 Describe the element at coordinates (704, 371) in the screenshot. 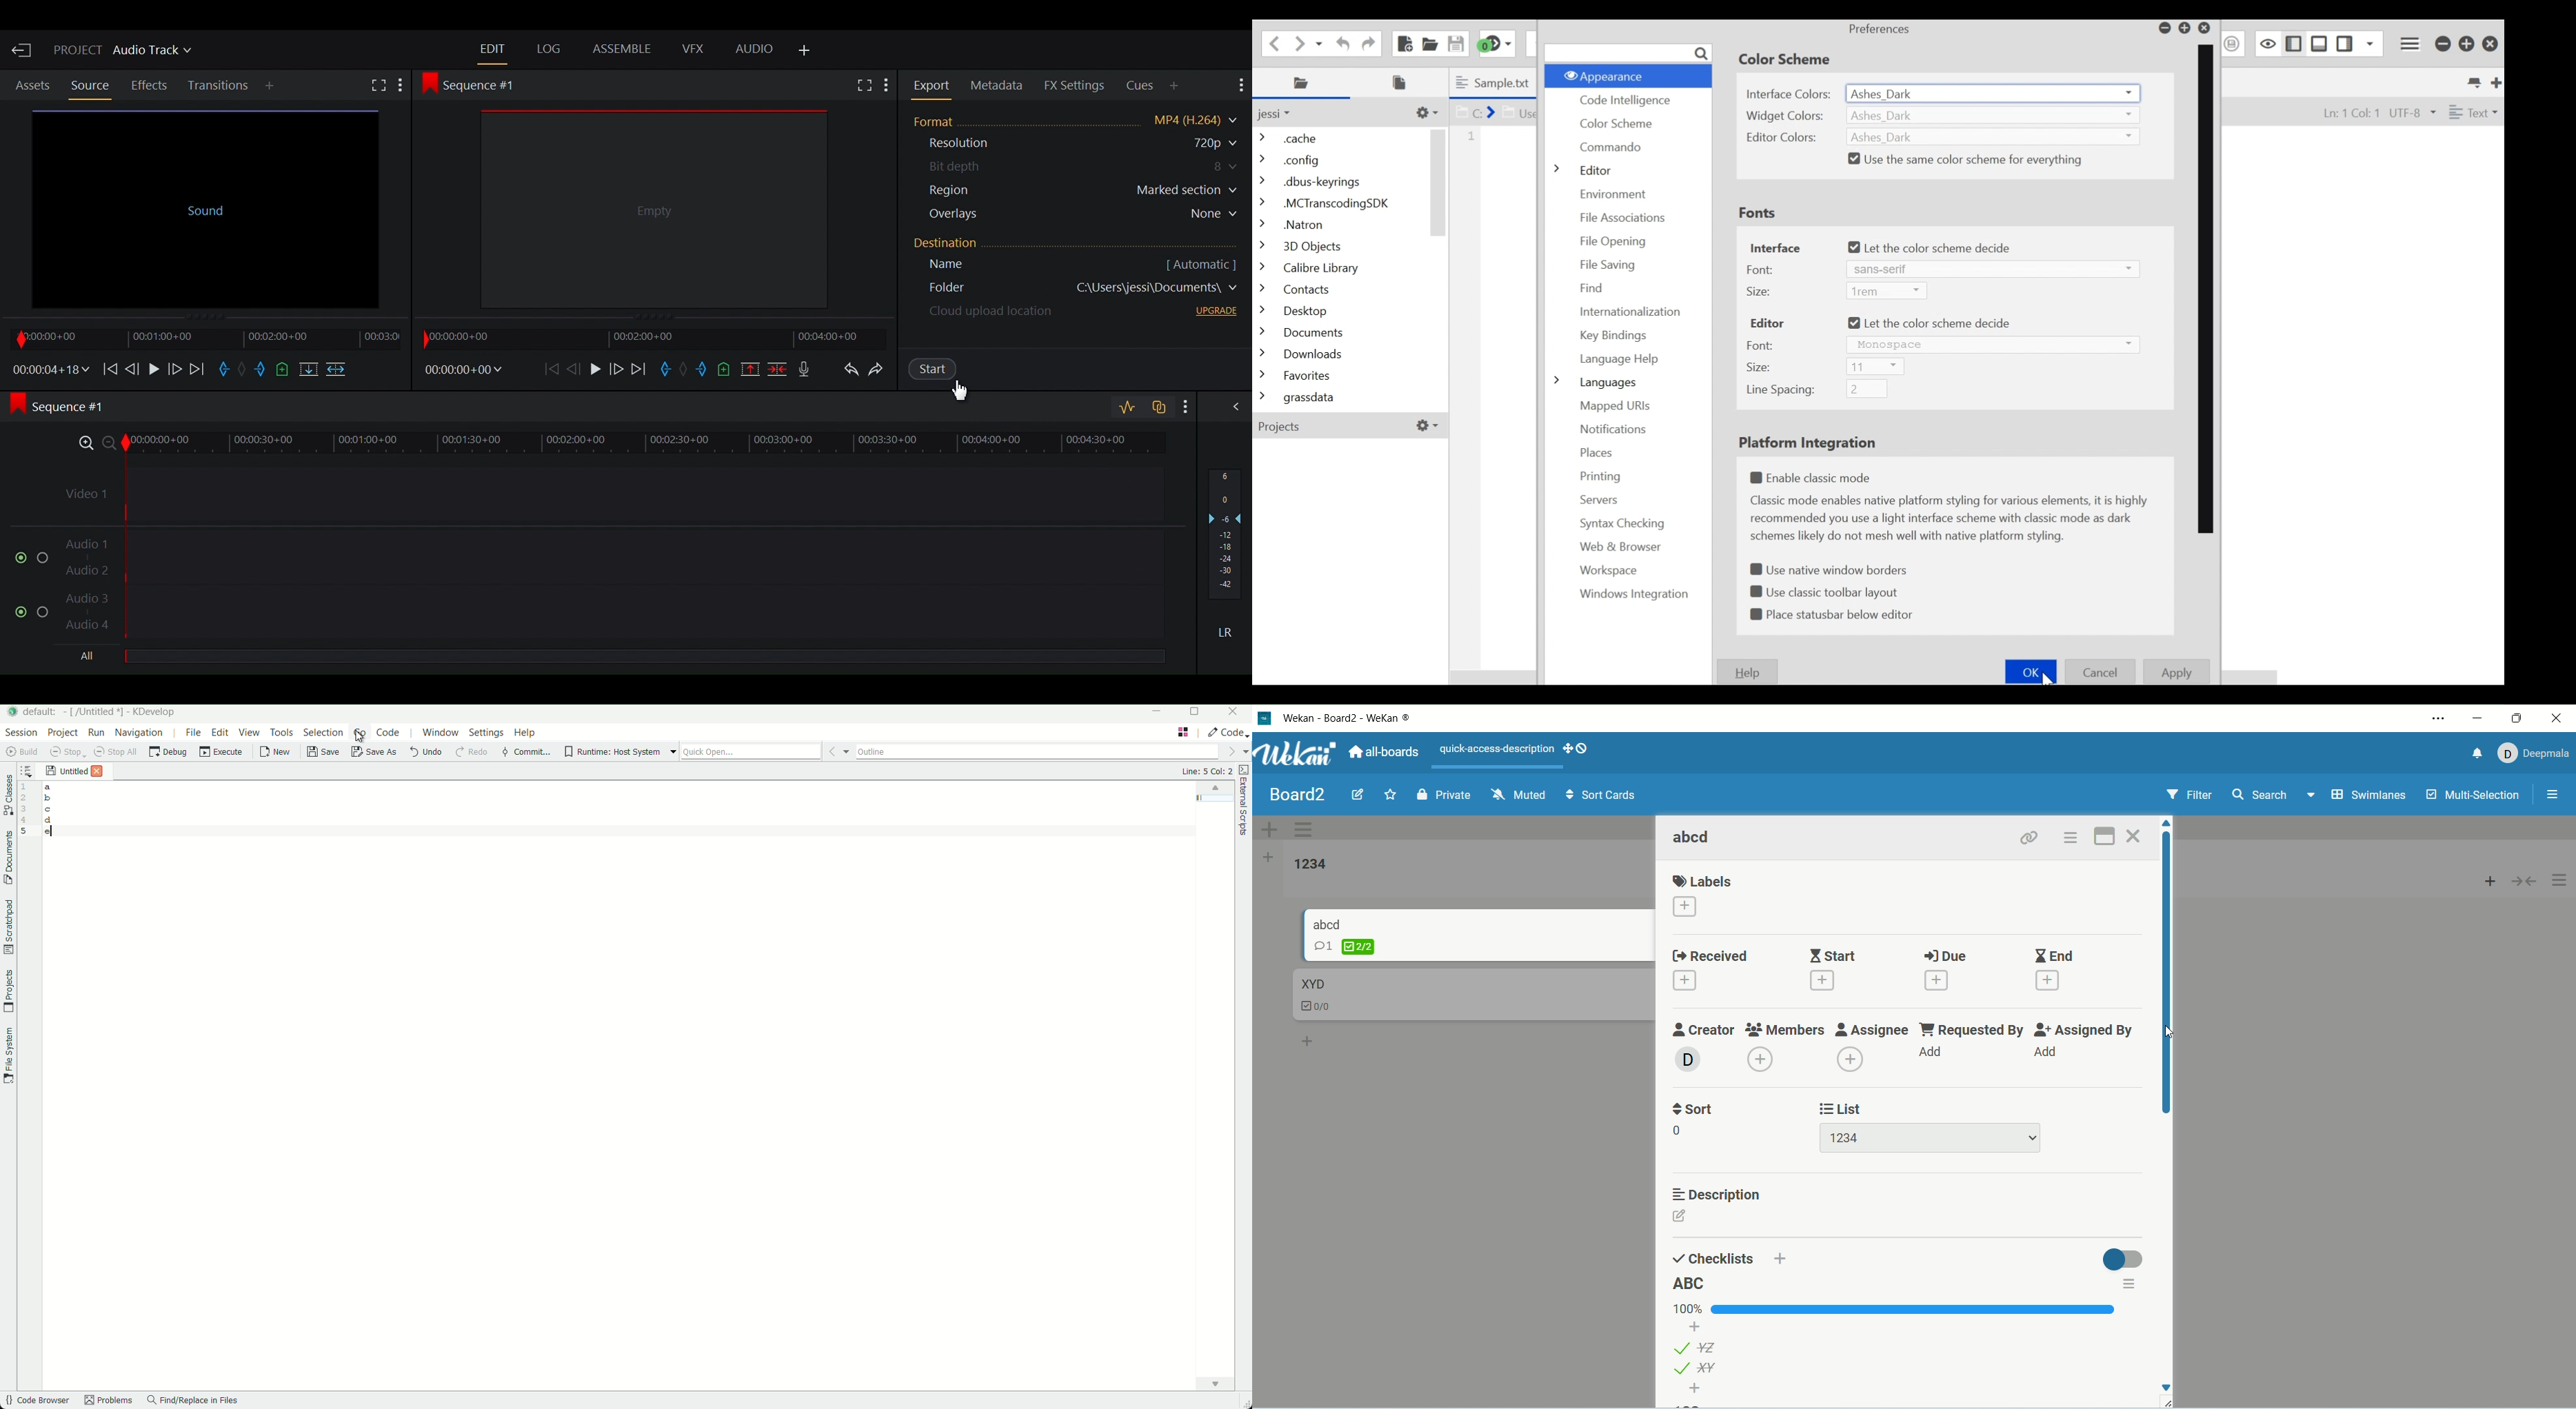

I see `Mark out` at that location.